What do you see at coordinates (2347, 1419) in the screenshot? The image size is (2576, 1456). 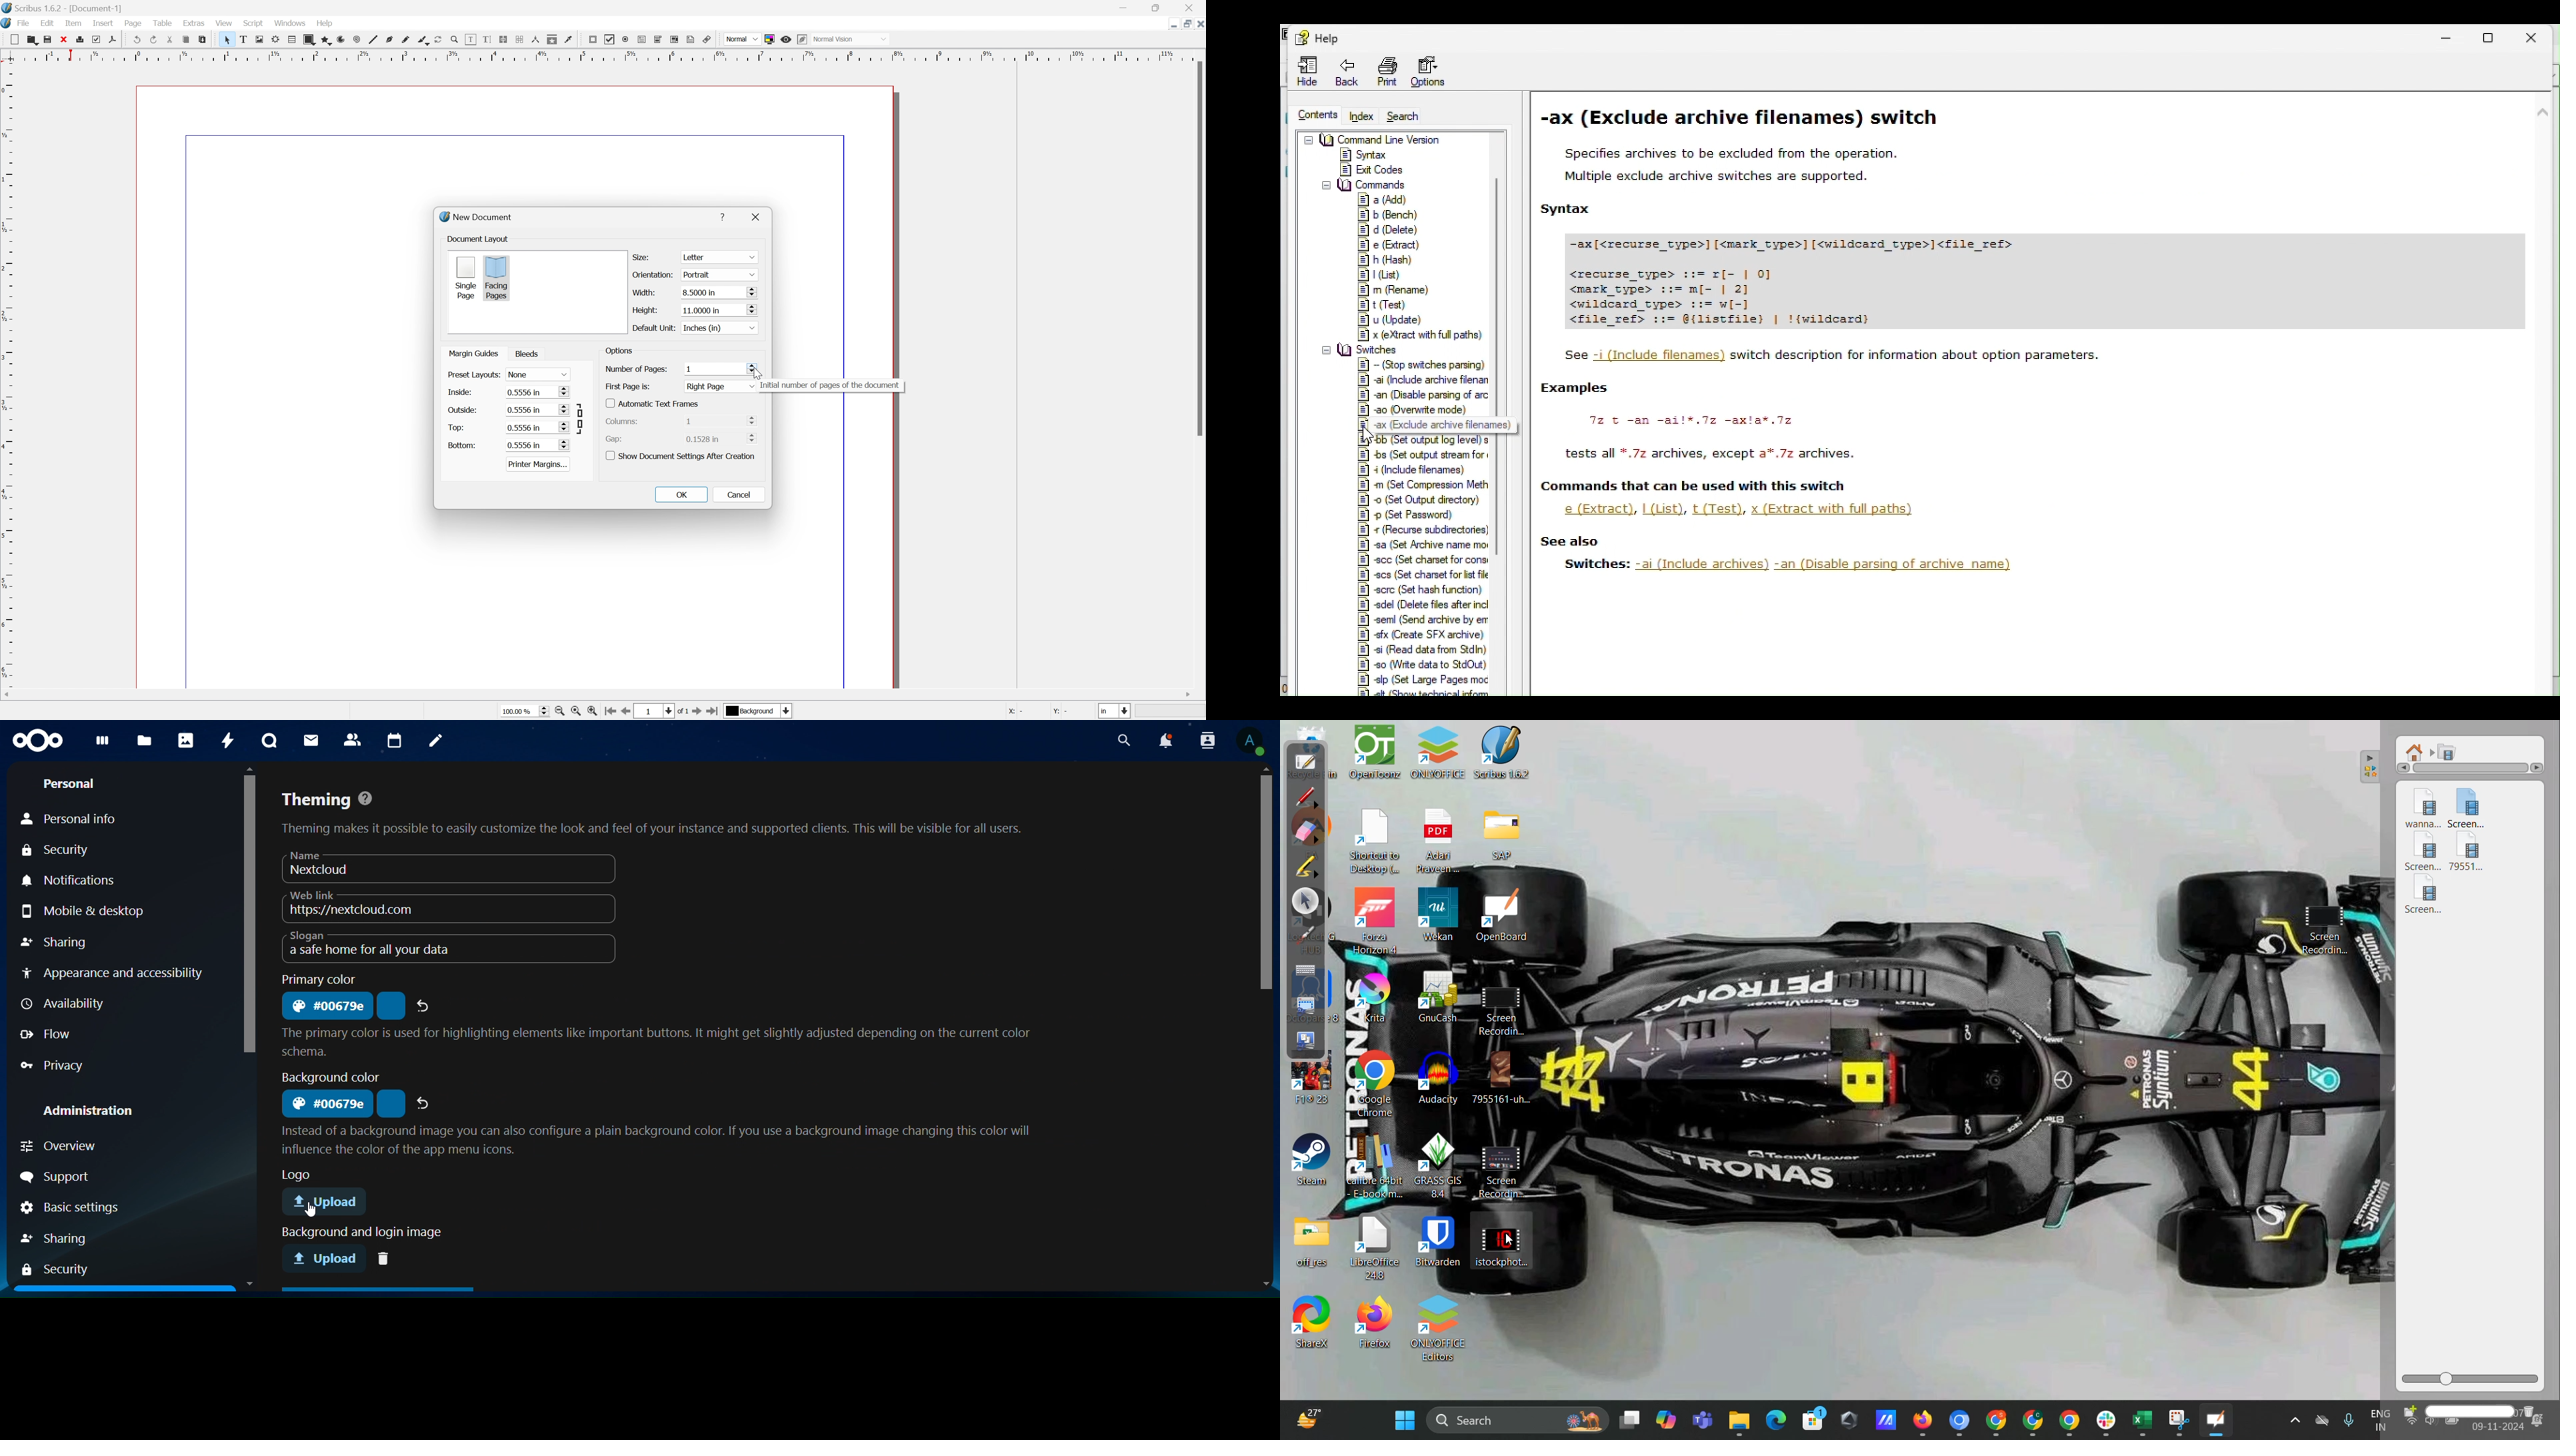 I see `Microphome` at bounding box center [2347, 1419].